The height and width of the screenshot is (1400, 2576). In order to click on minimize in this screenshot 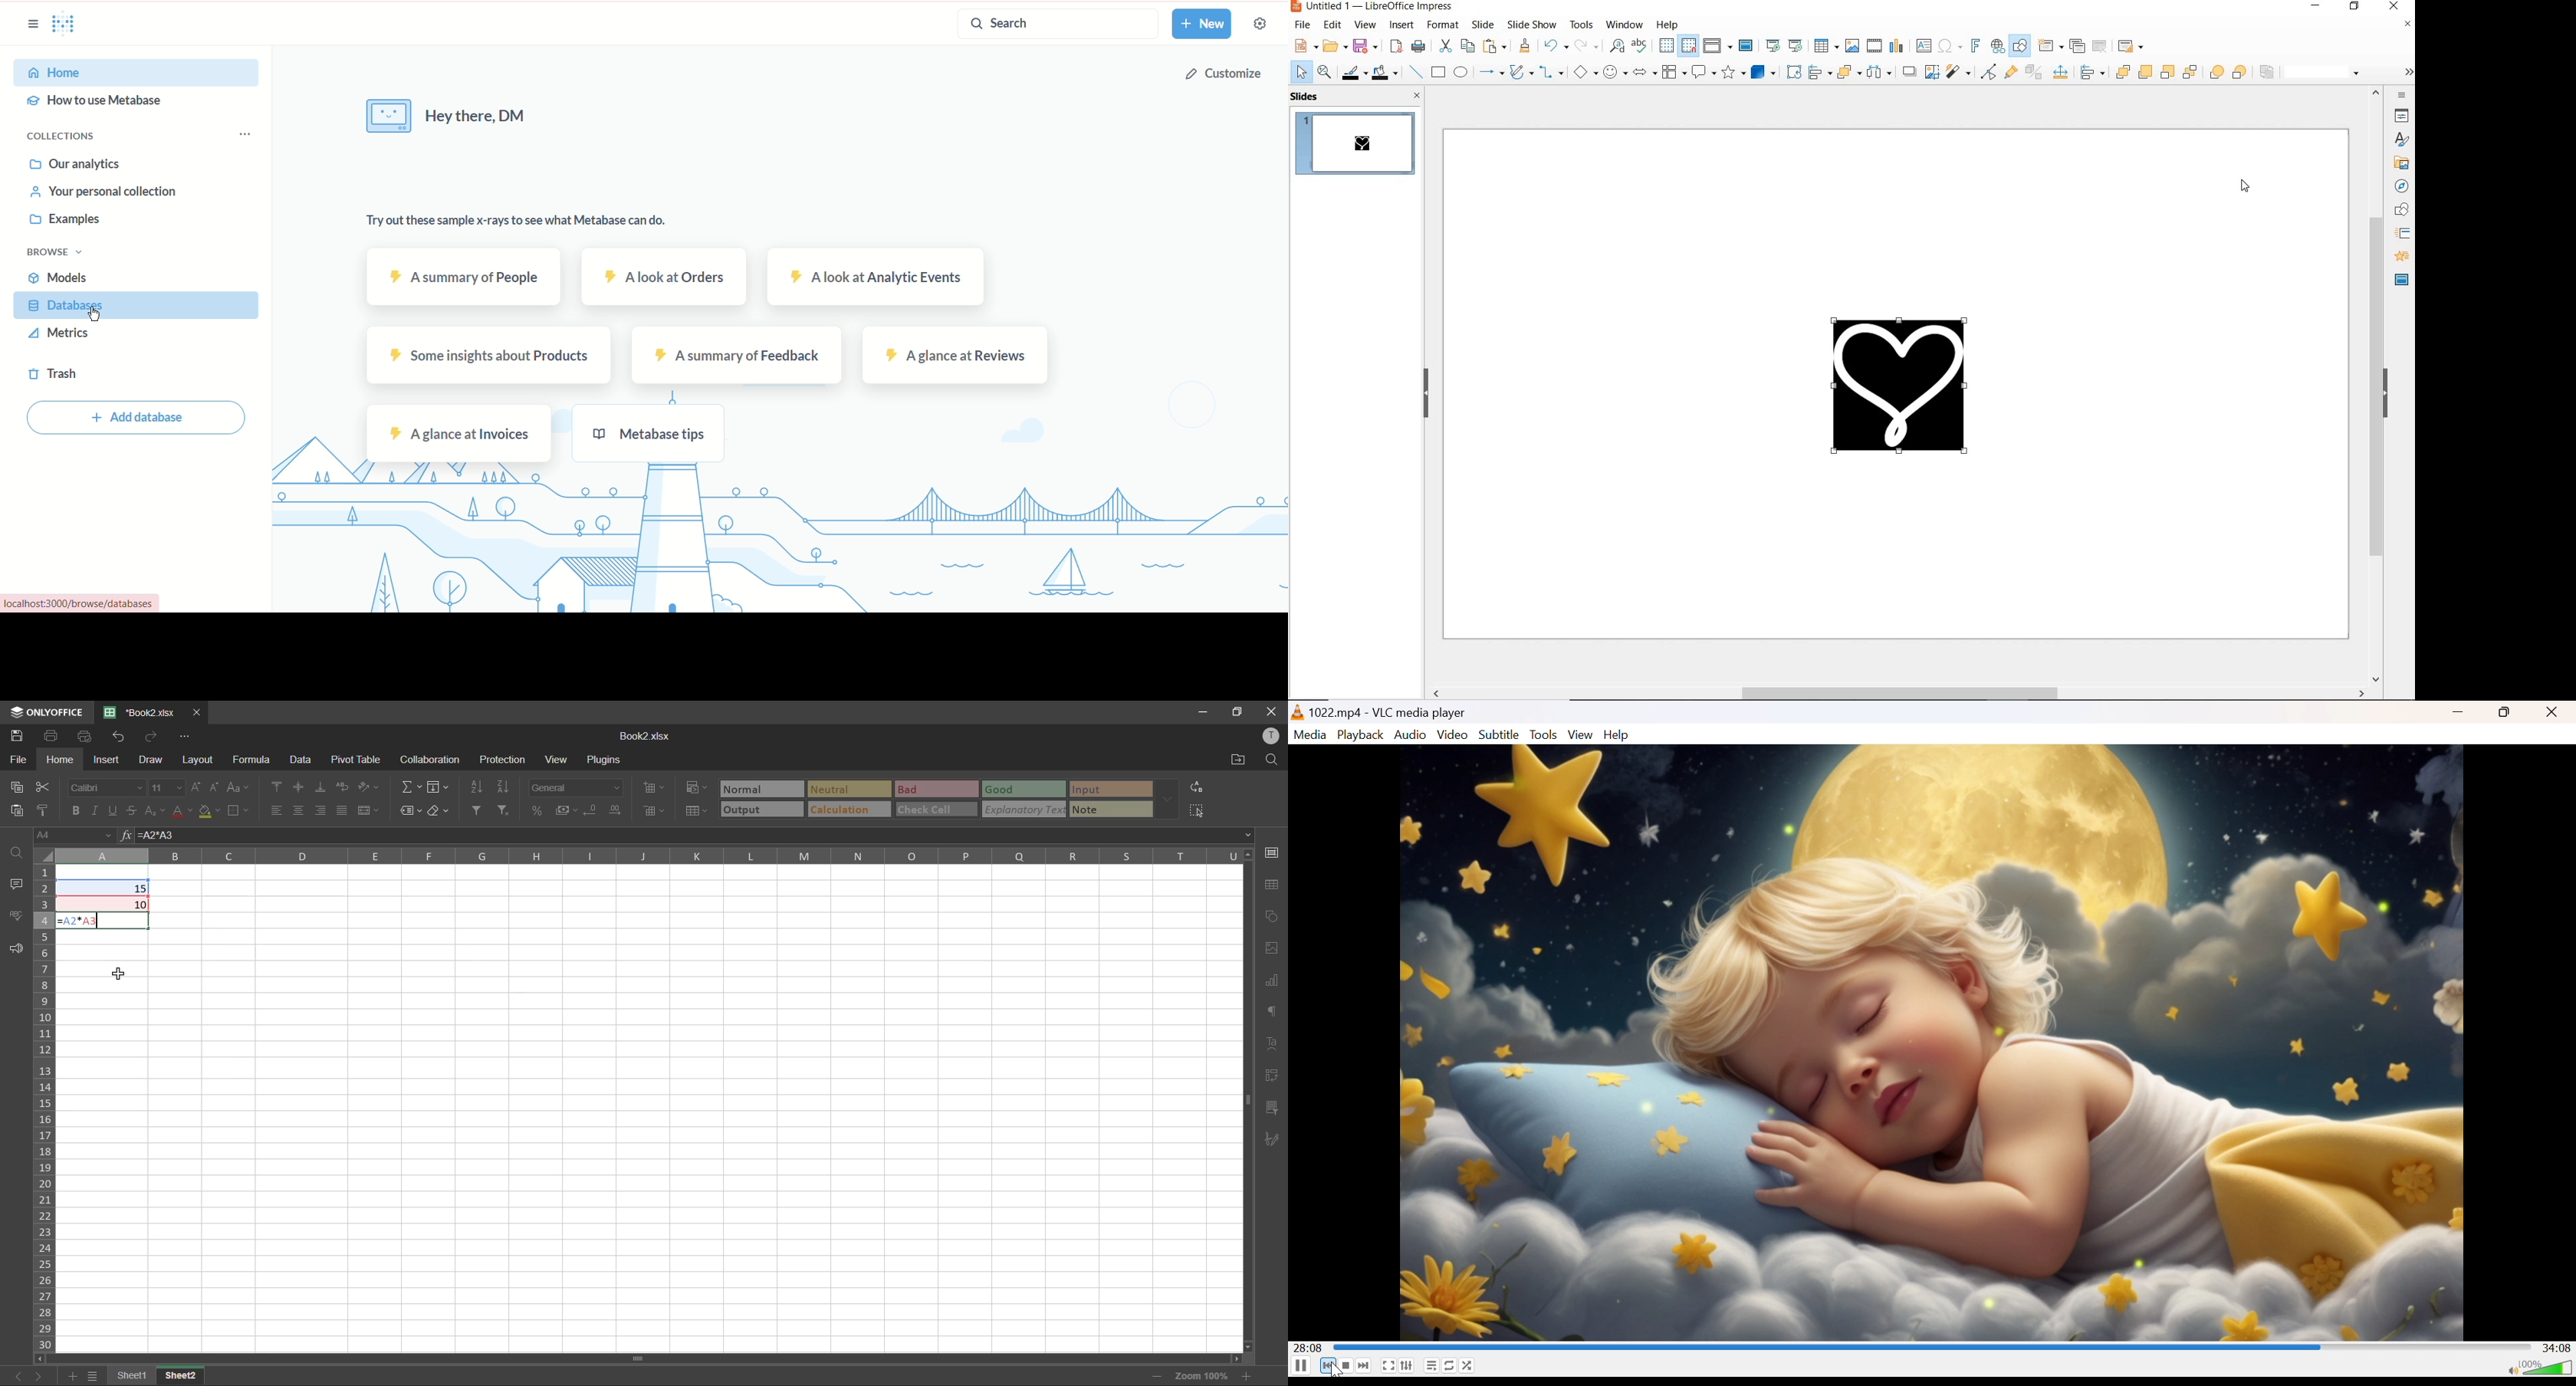, I will do `click(1201, 711)`.